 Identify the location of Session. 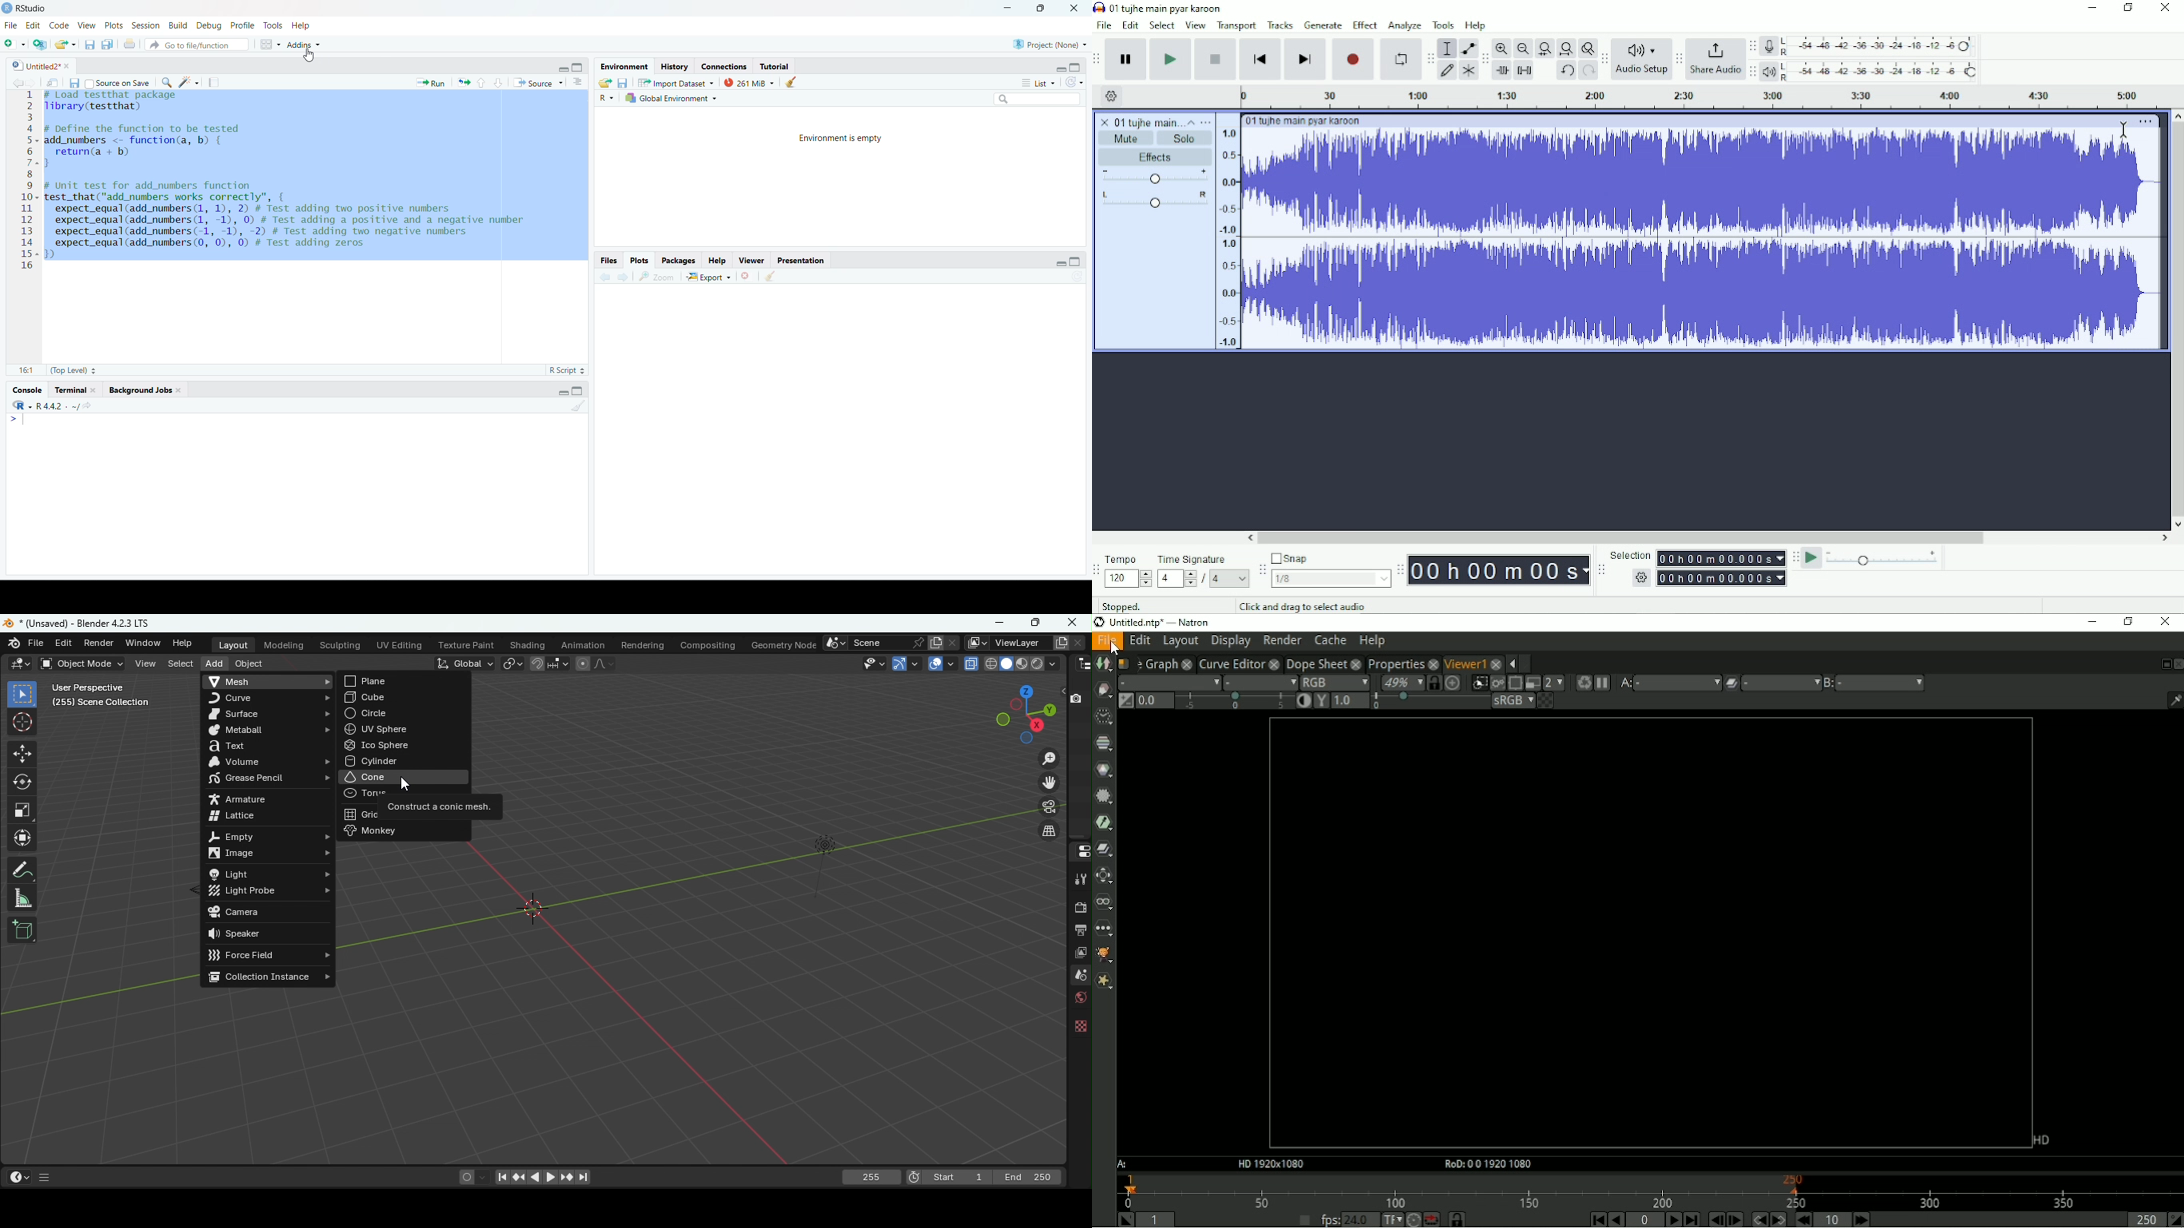
(146, 25).